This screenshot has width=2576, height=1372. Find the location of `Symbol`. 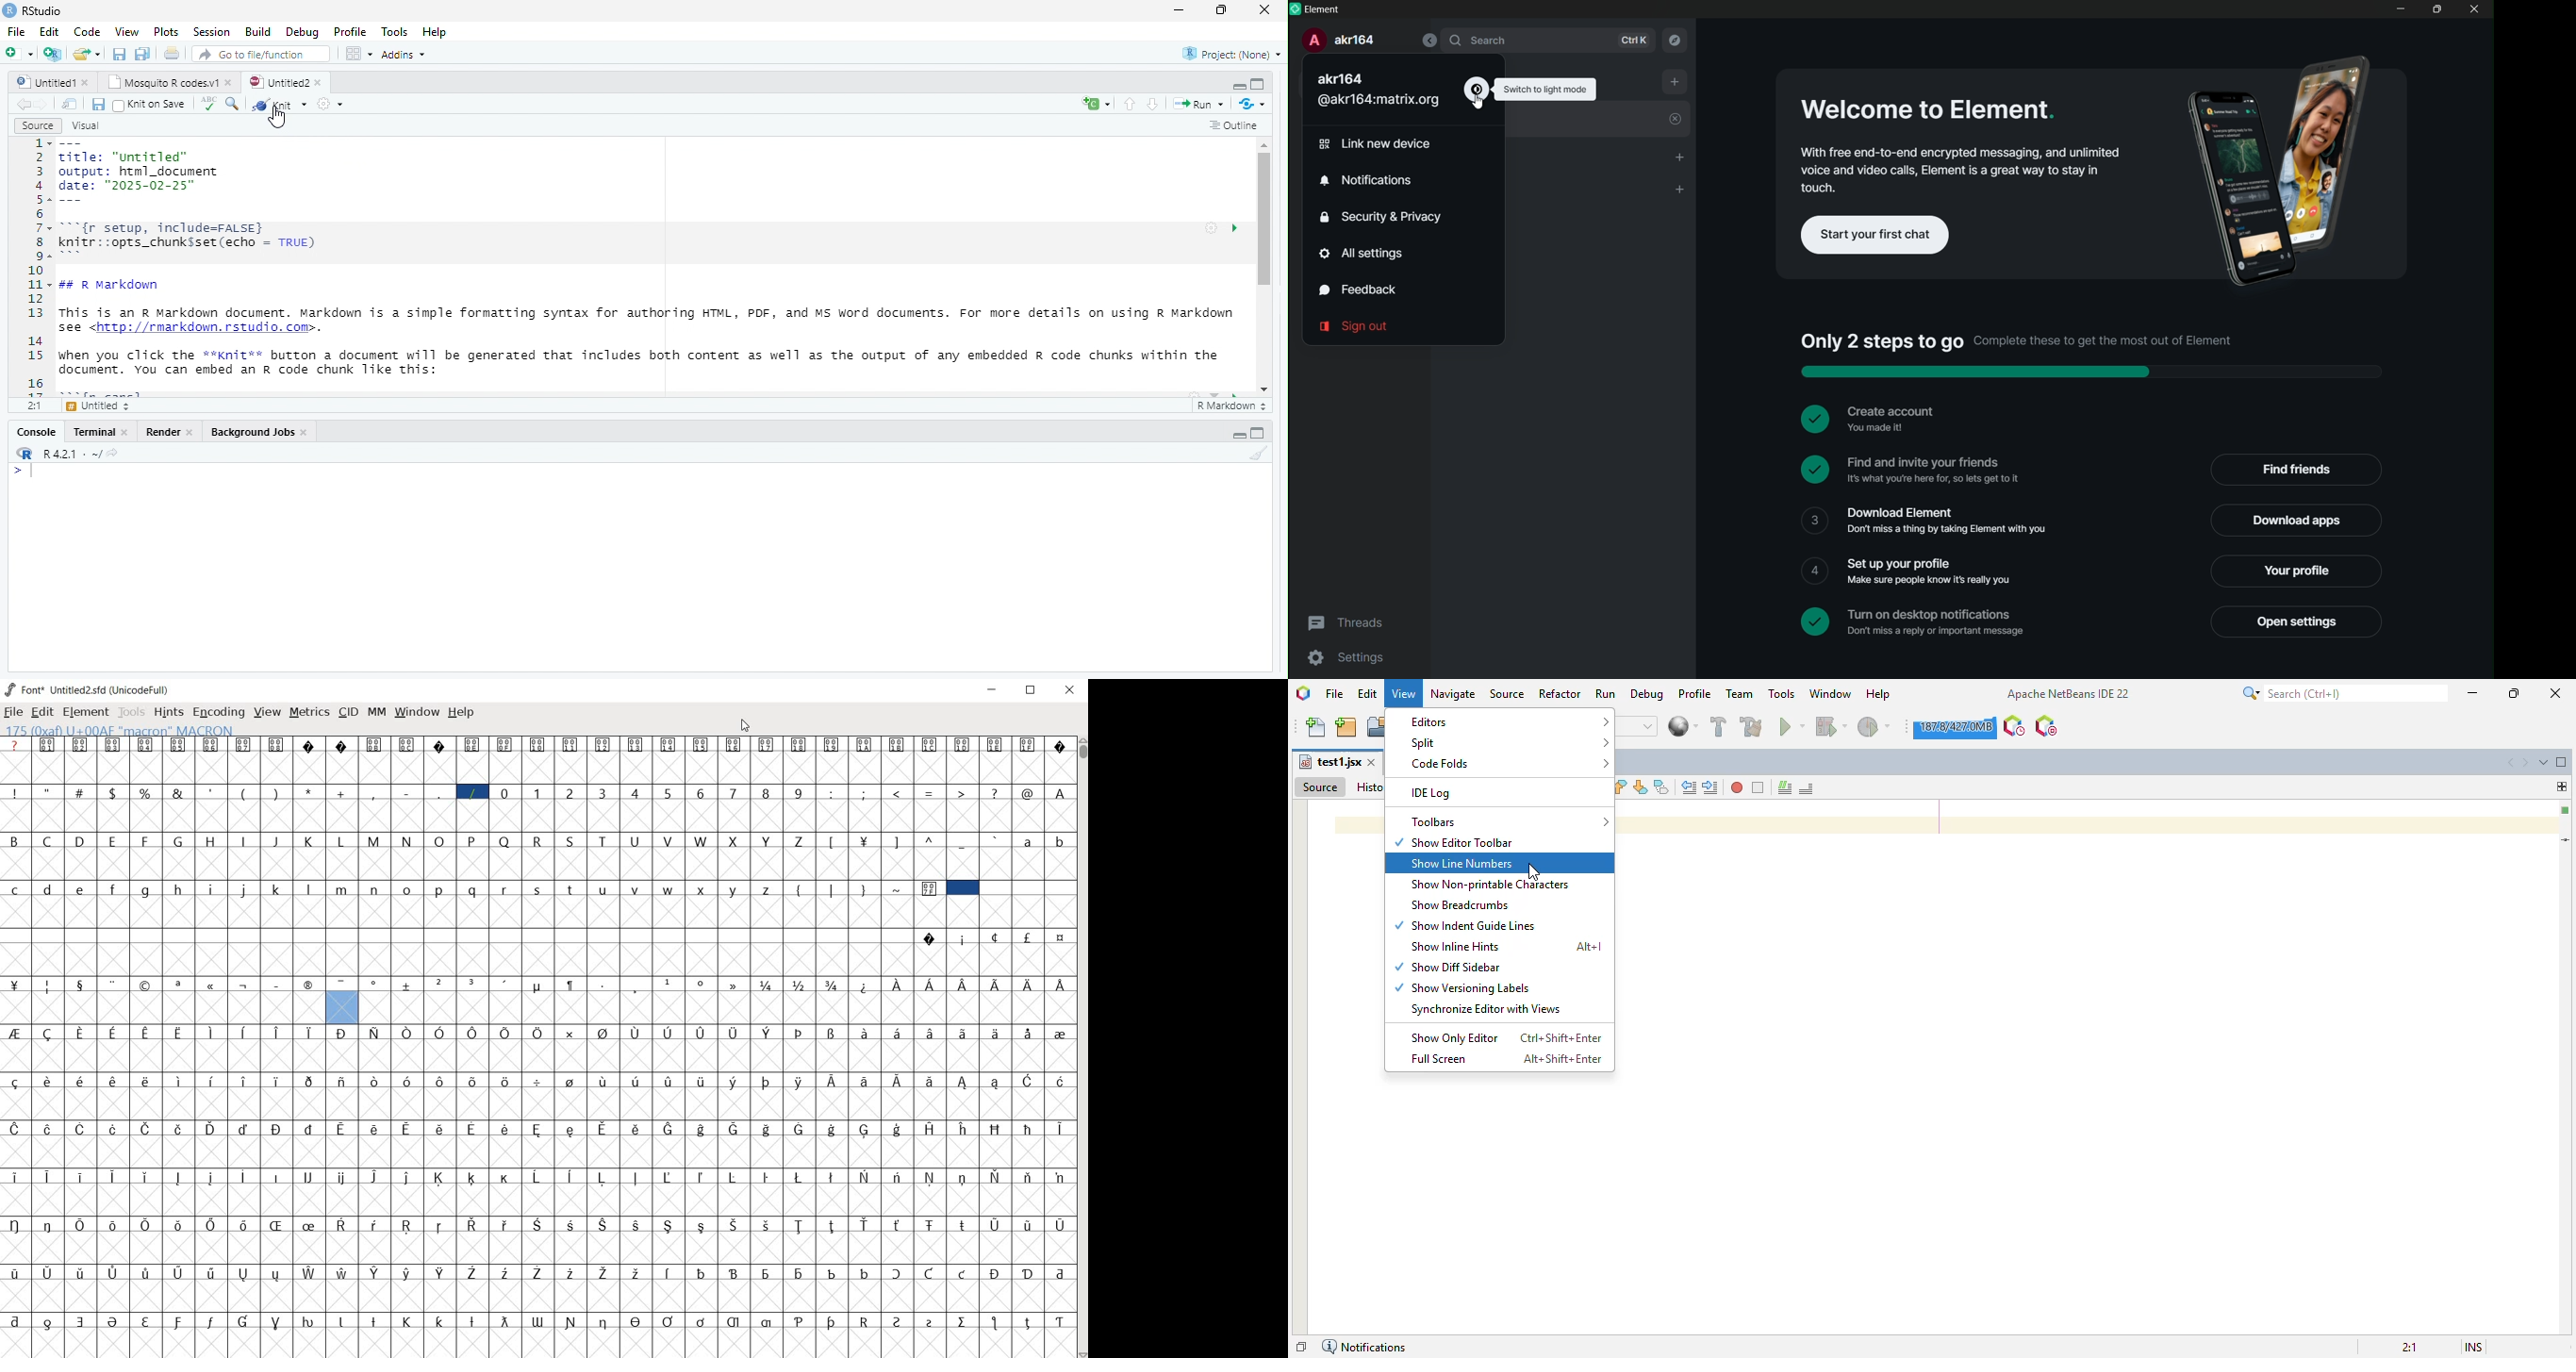

Symbol is located at coordinates (964, 939).